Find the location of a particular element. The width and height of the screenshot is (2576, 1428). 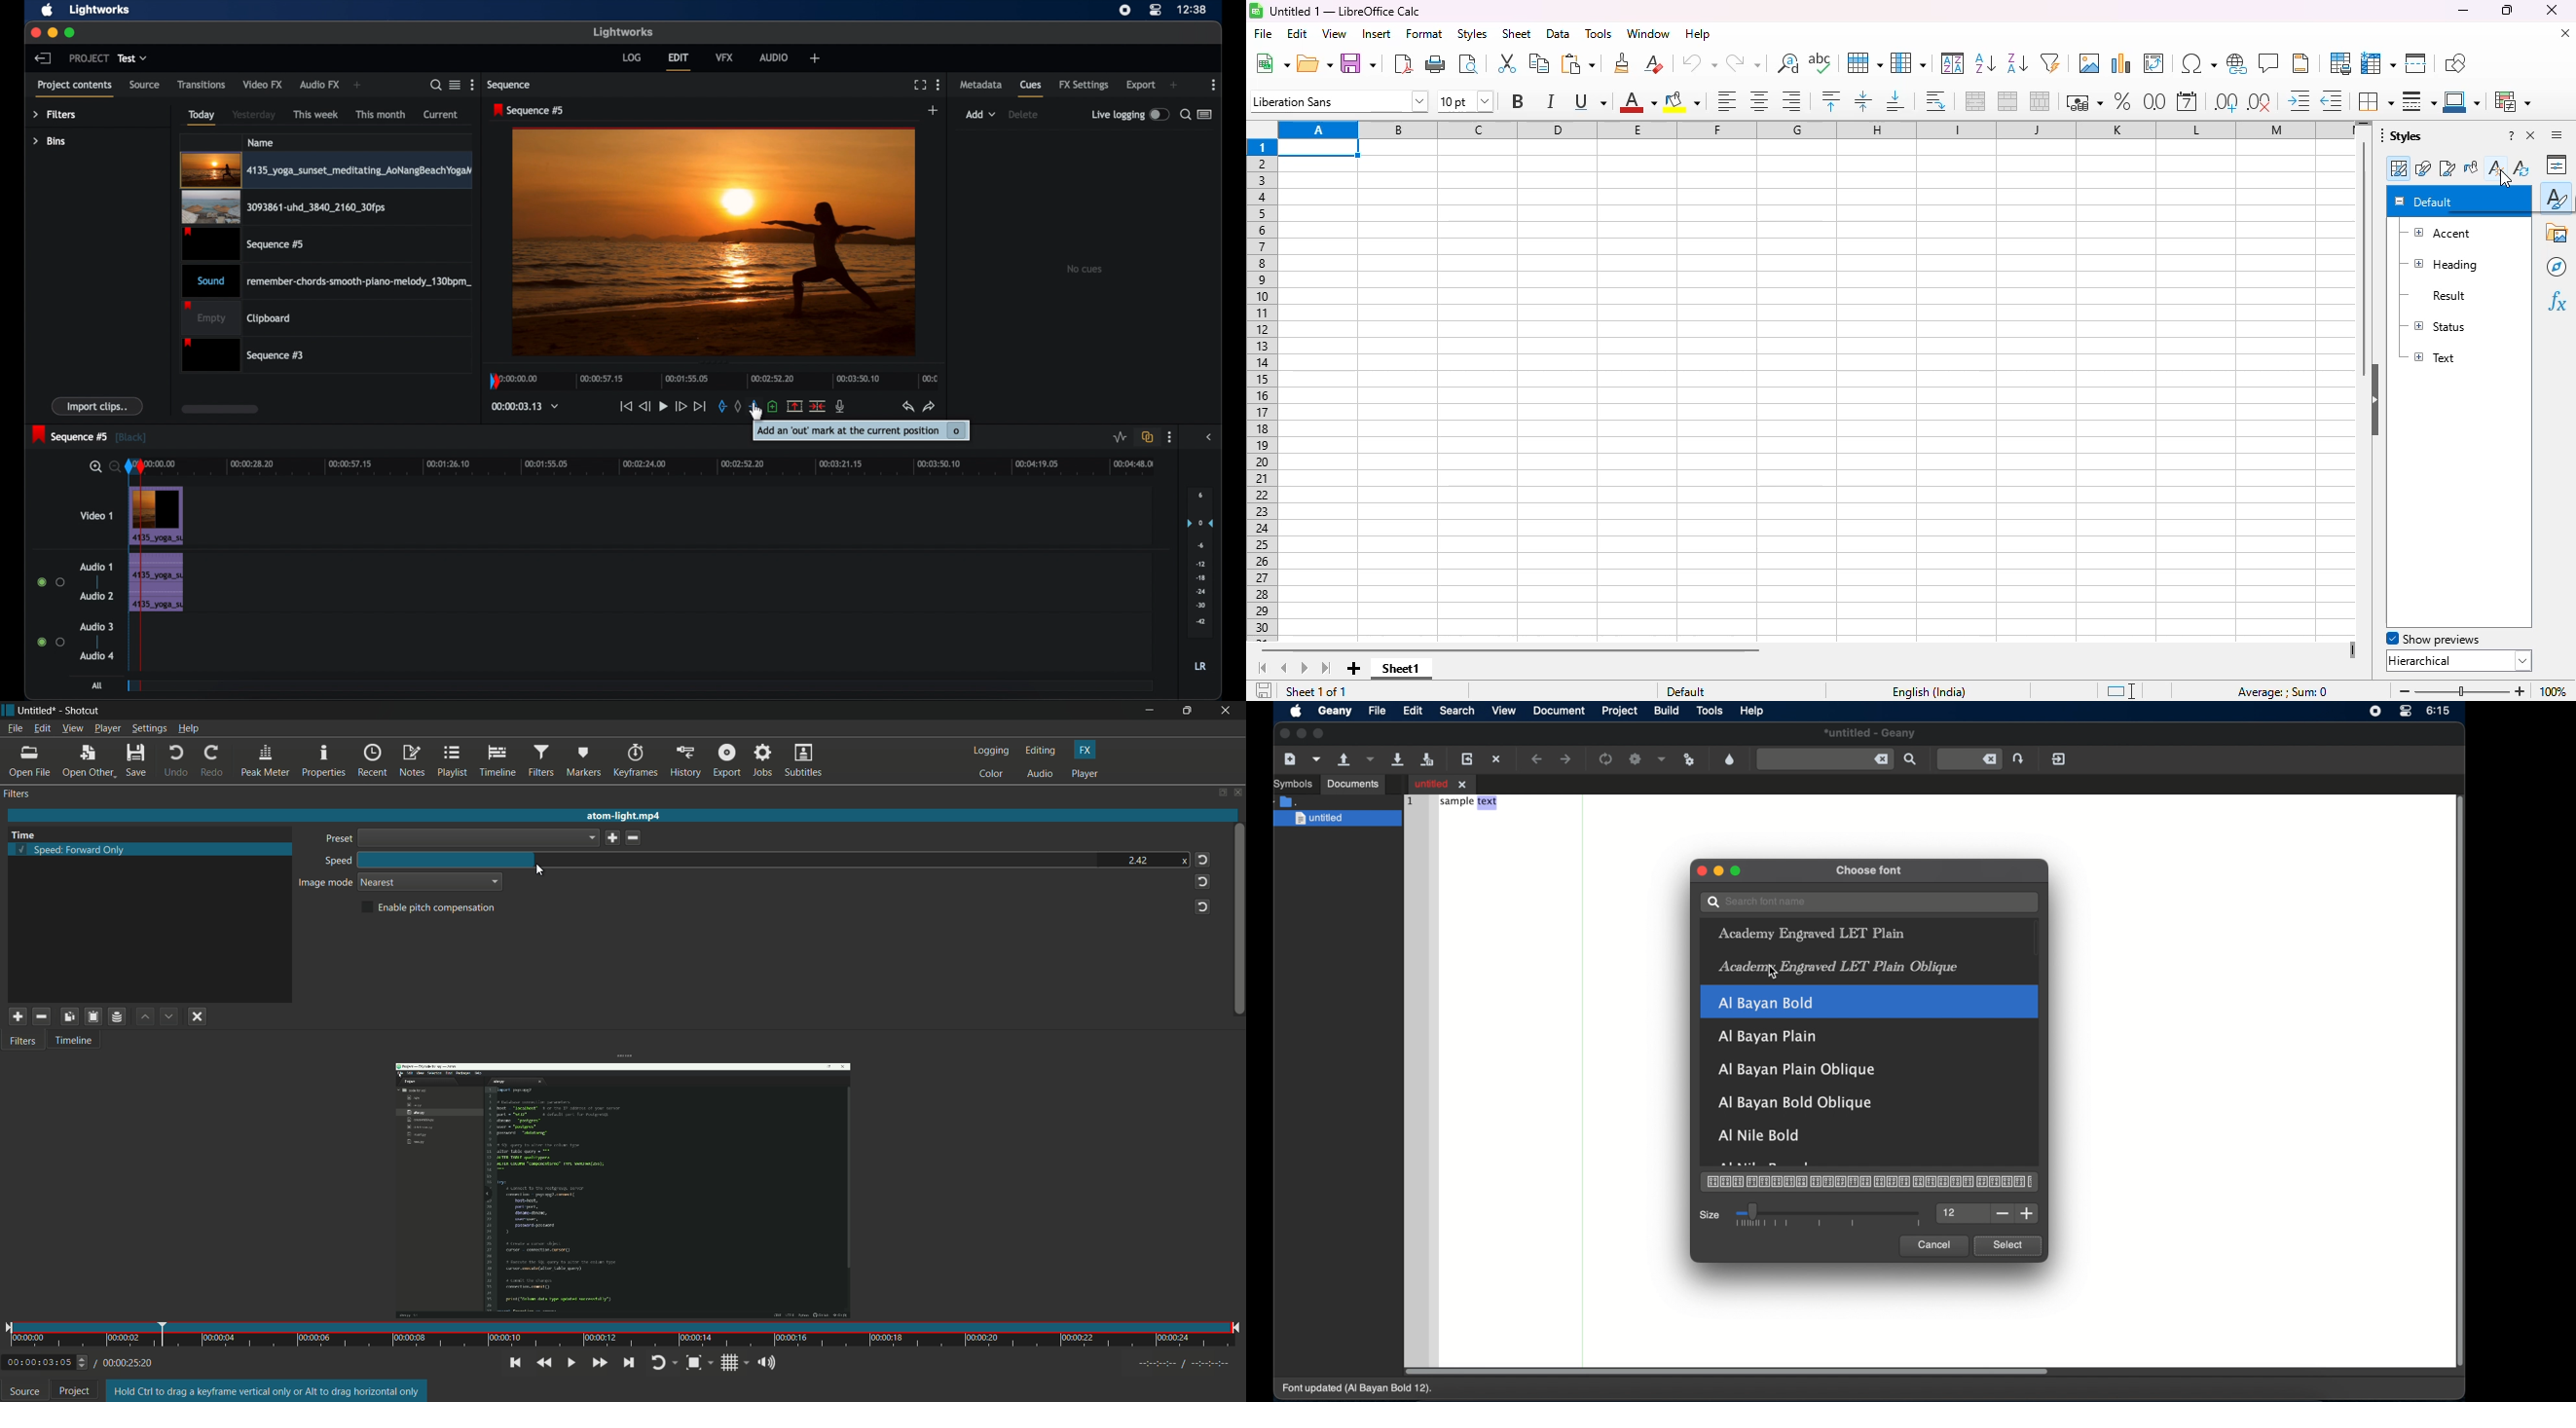

copy is located at coordinates (1540, 62).